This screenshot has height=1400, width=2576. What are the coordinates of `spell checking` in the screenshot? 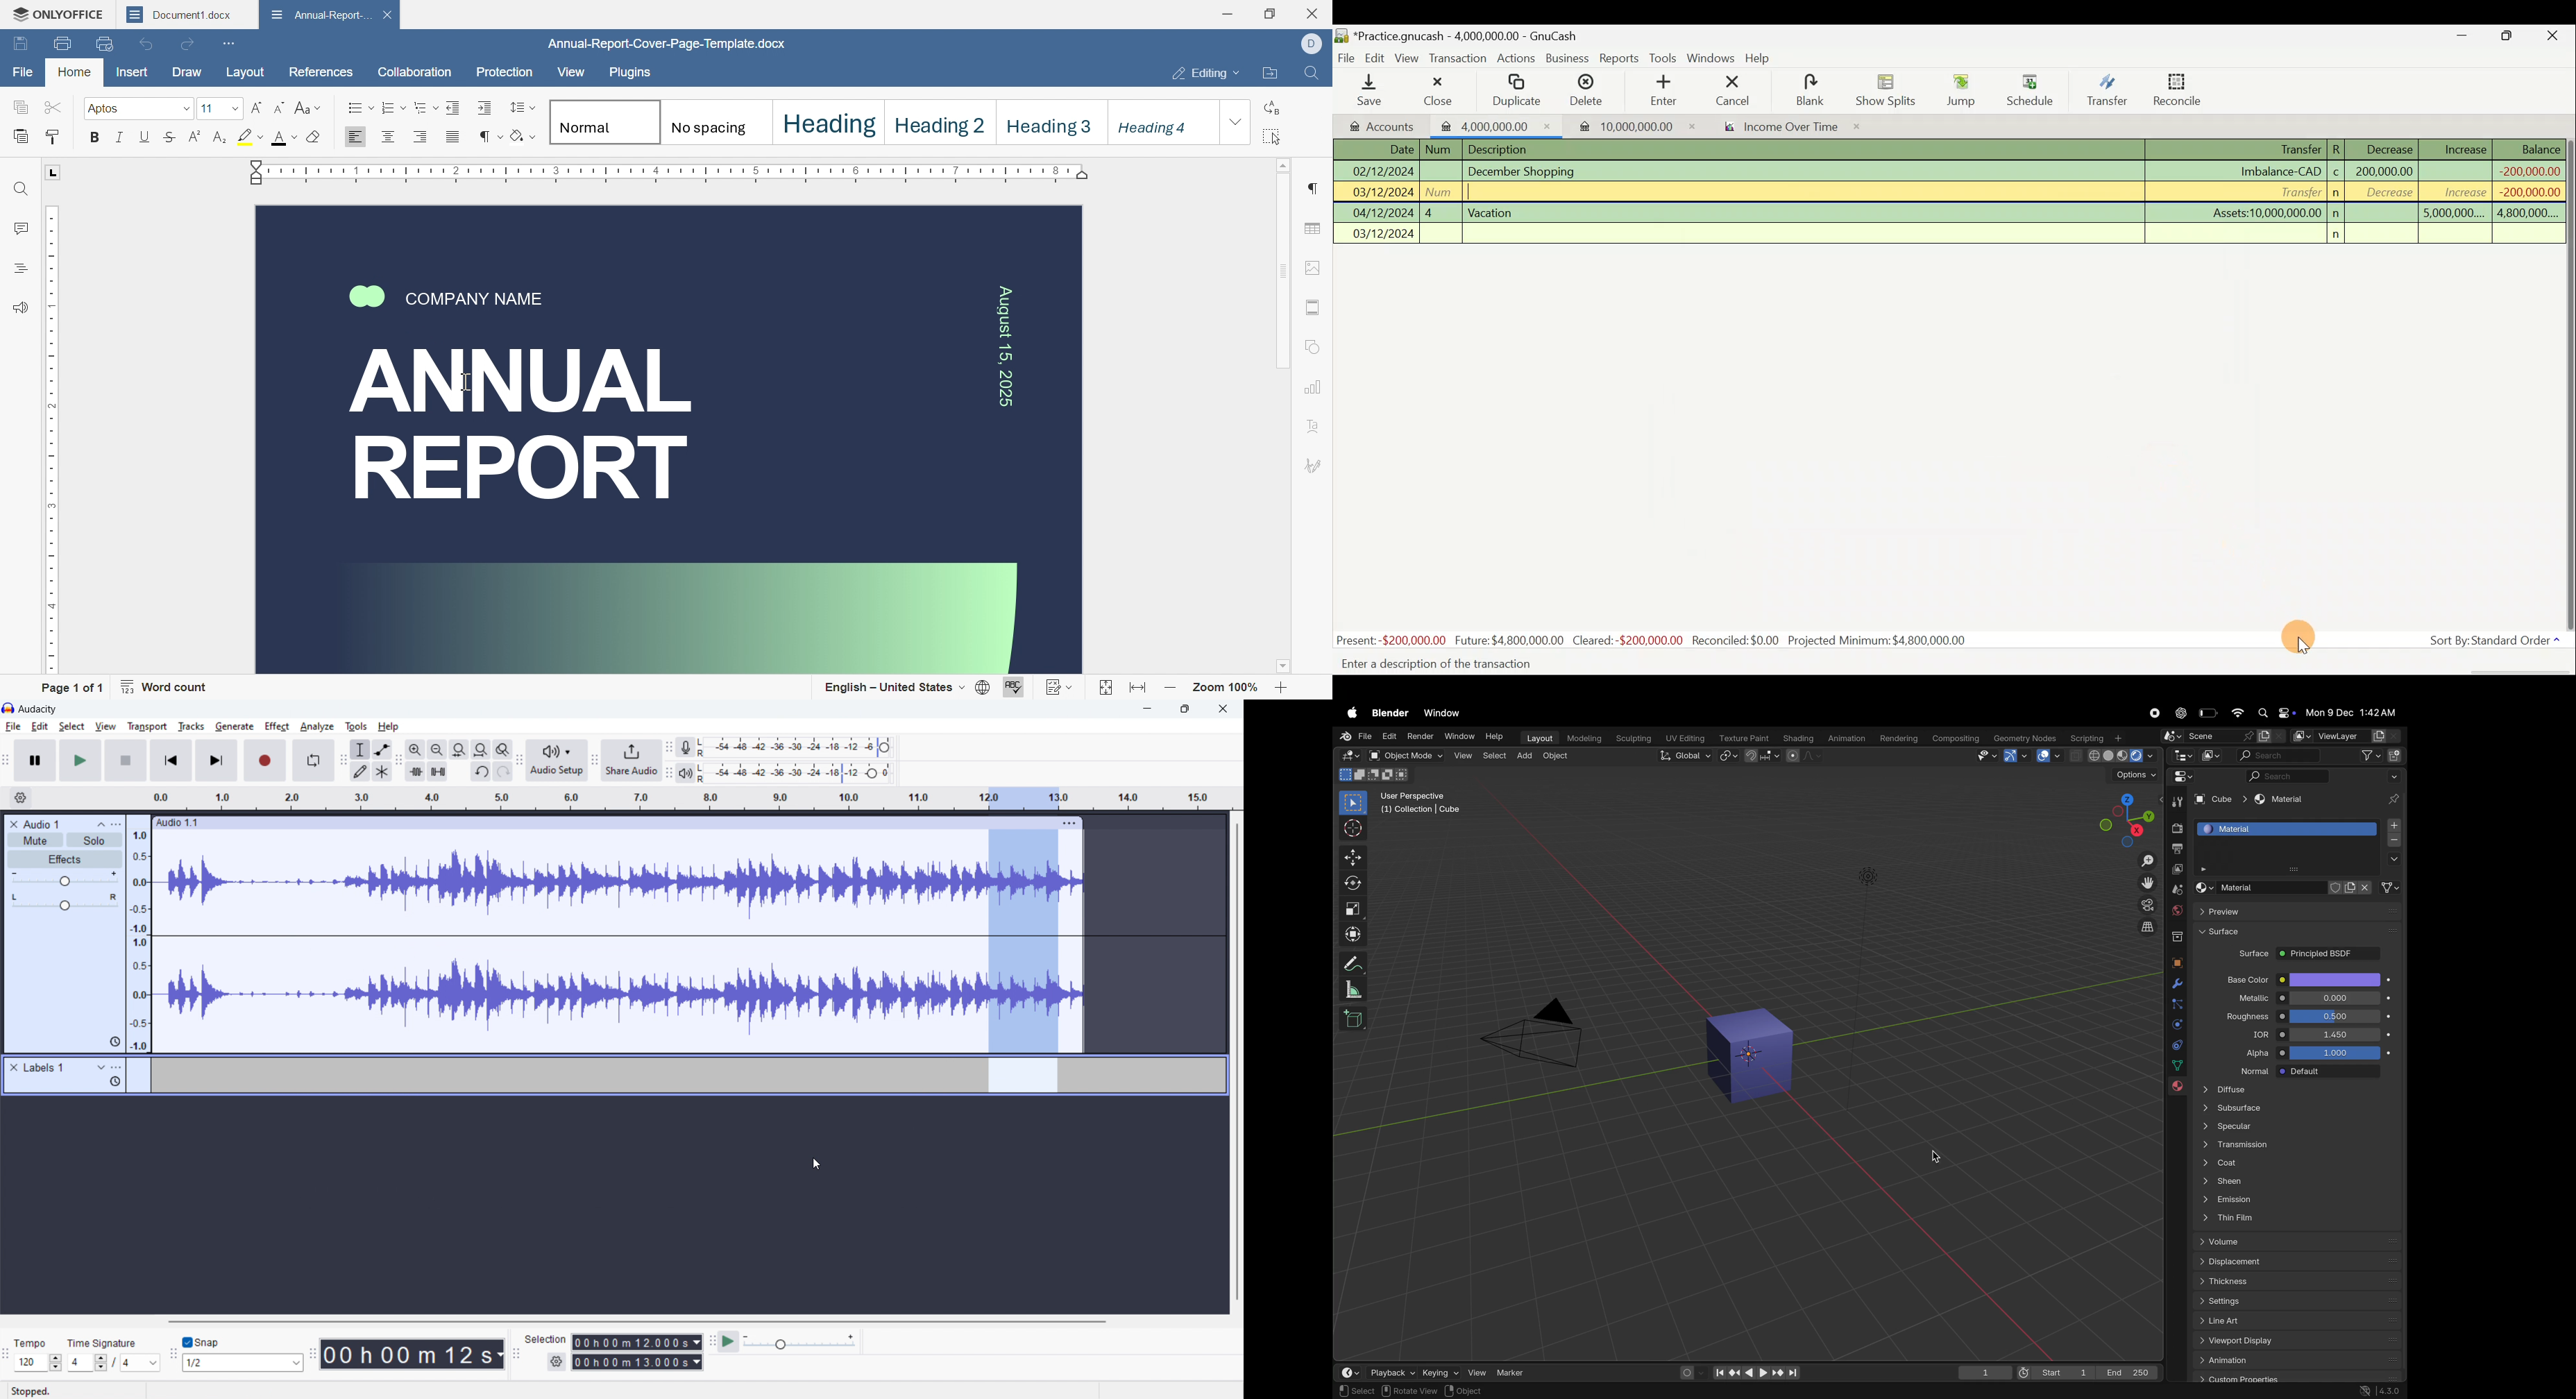 It's located at (1015, 688).